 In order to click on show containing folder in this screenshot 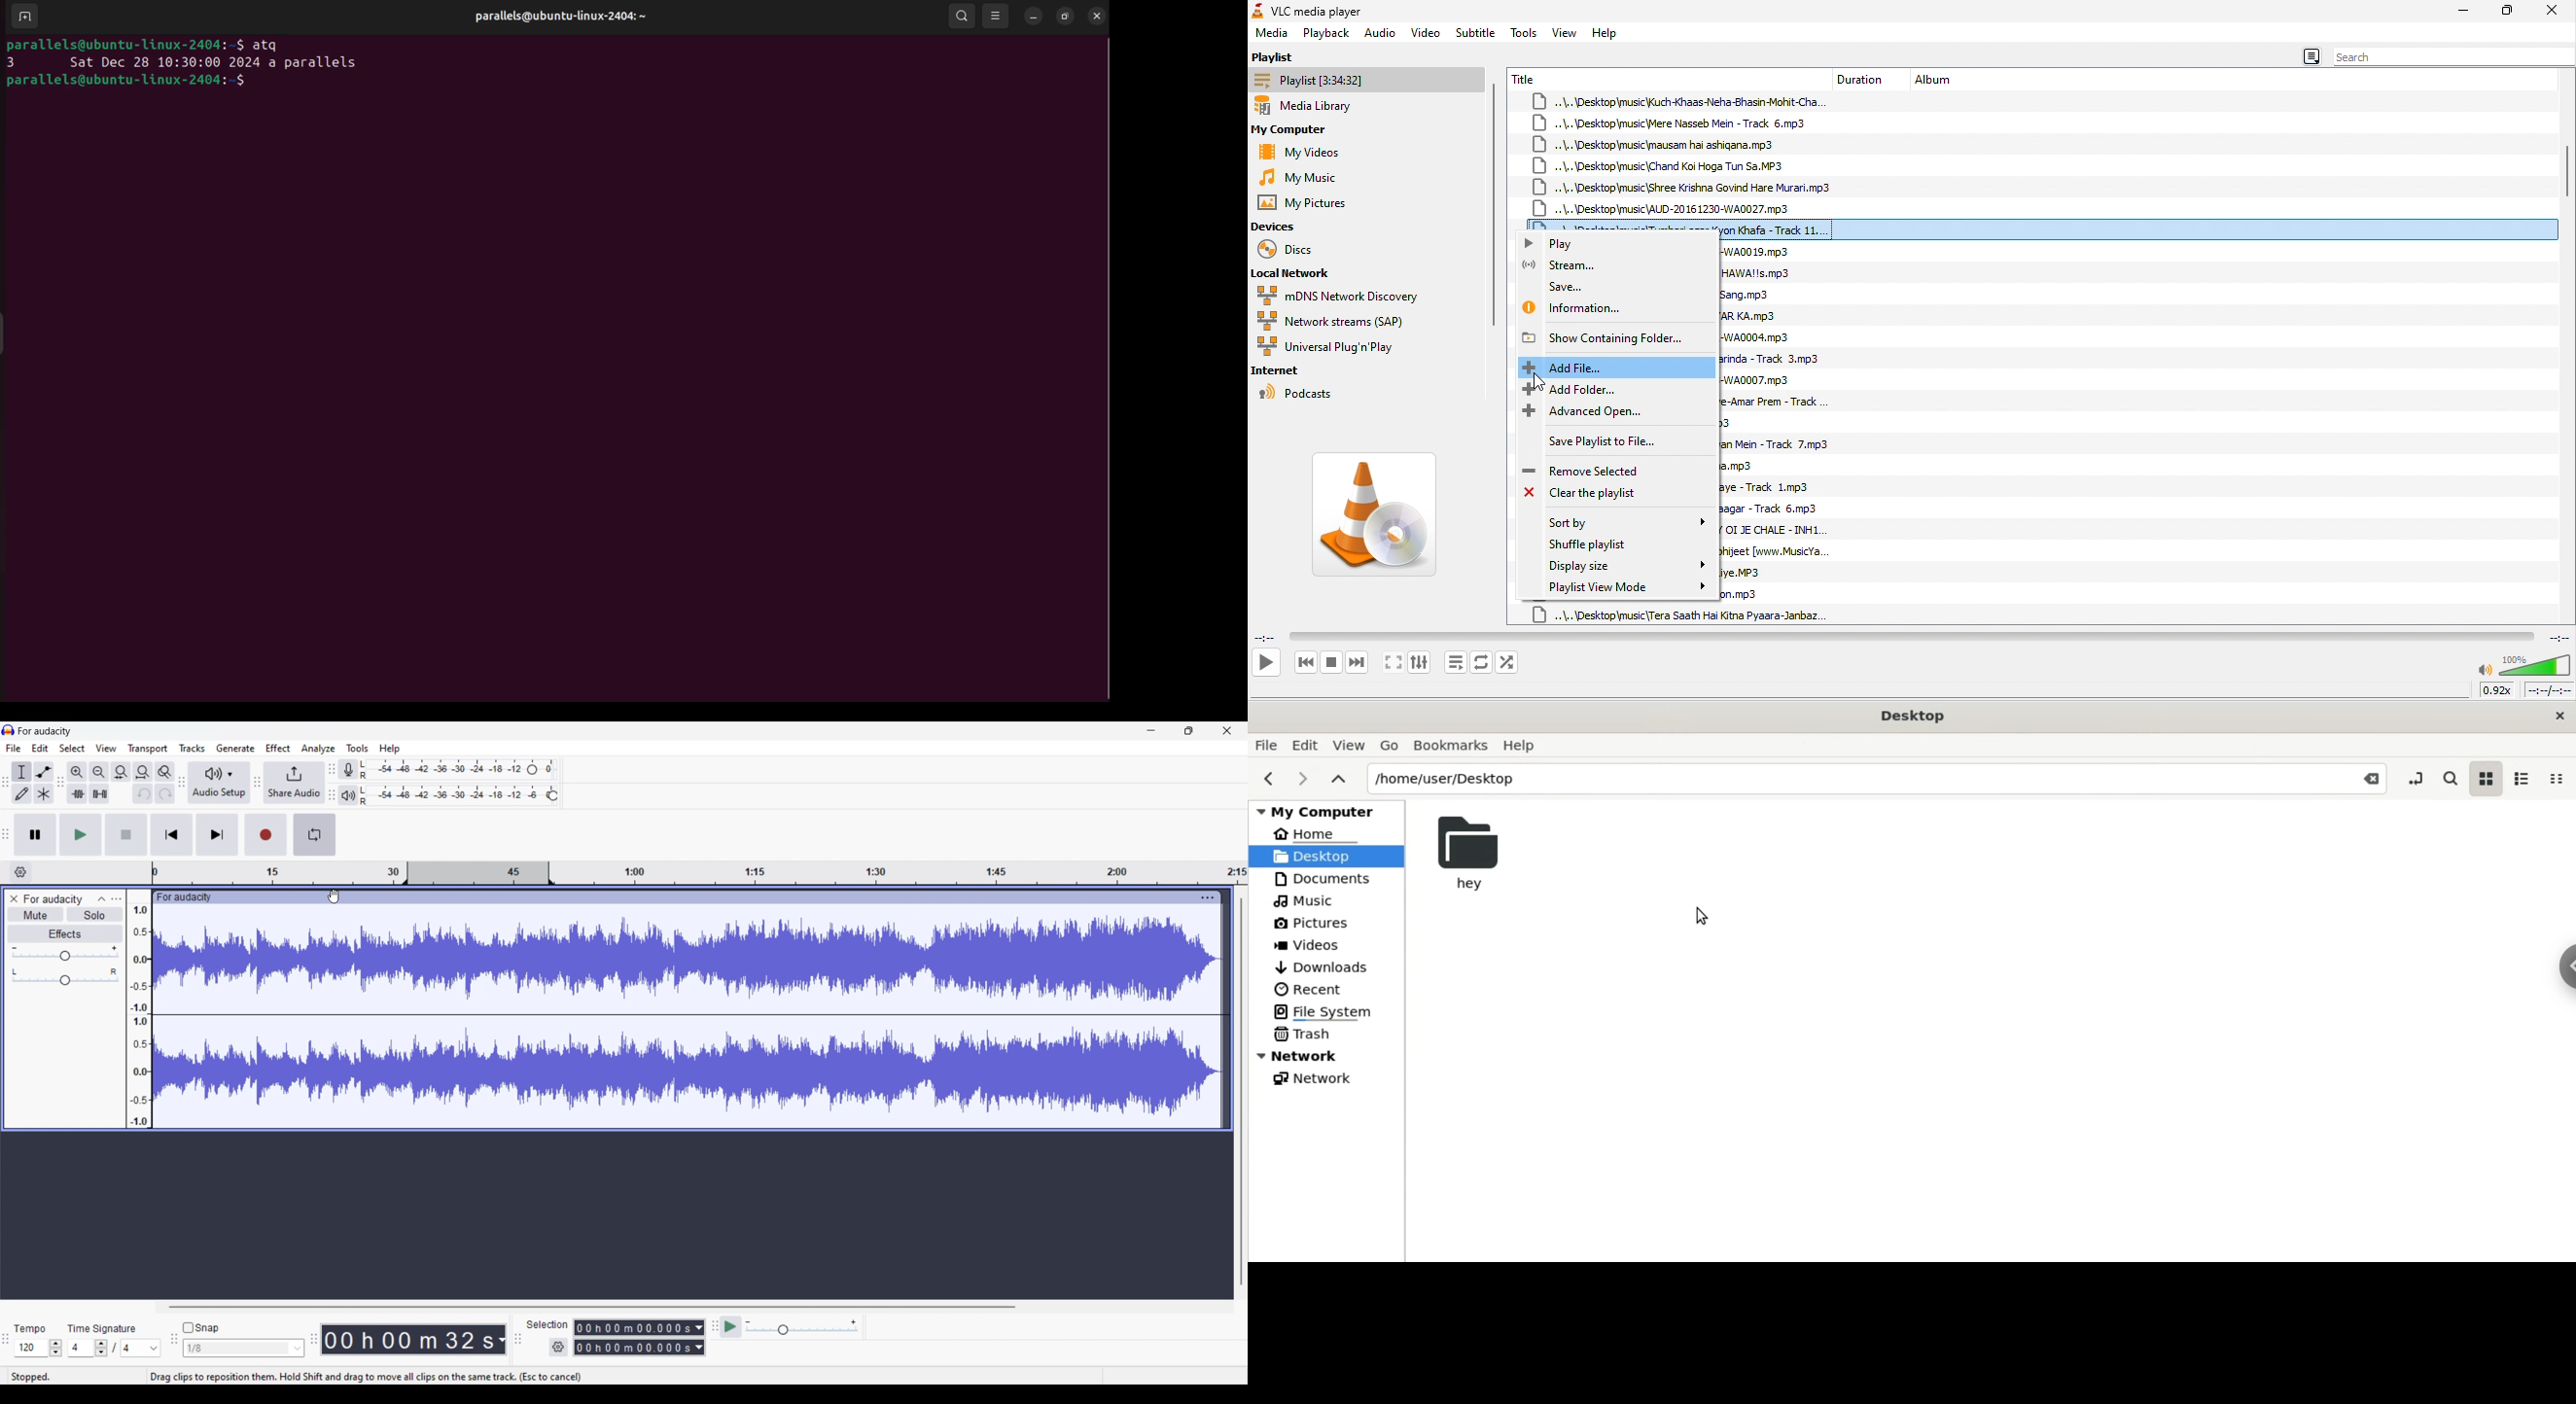, I will do `click(1608, 337)`.